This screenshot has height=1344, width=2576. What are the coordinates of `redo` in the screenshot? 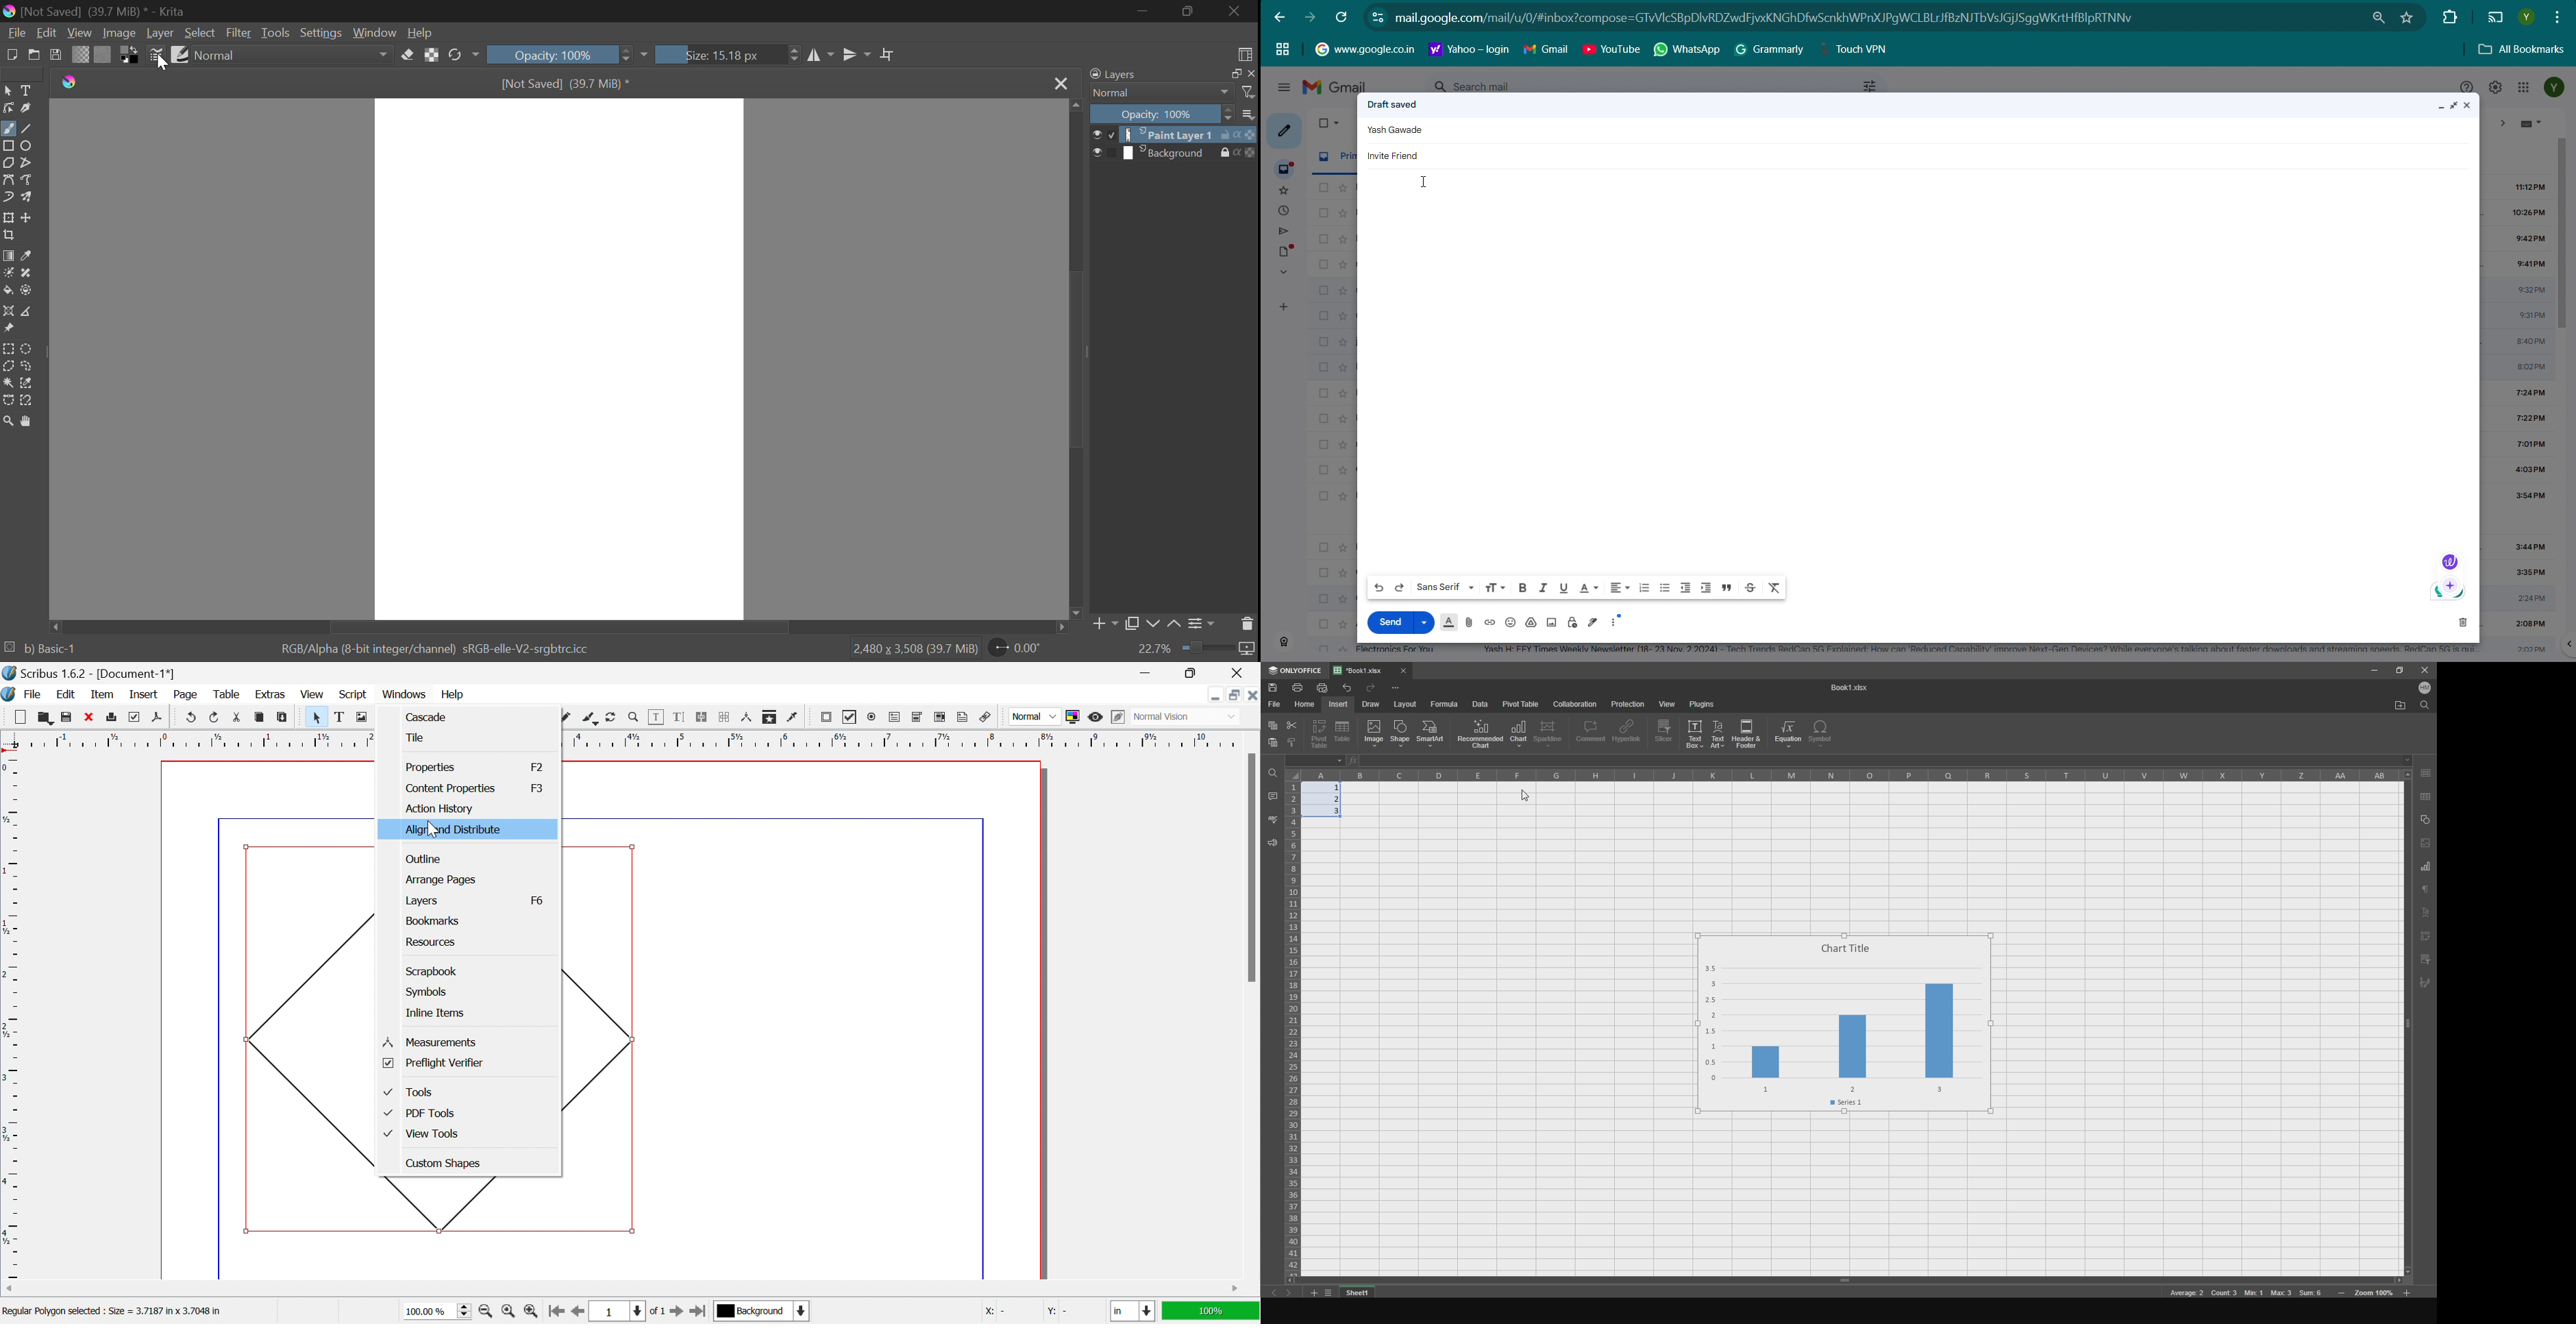 It's located at (1373, 688).